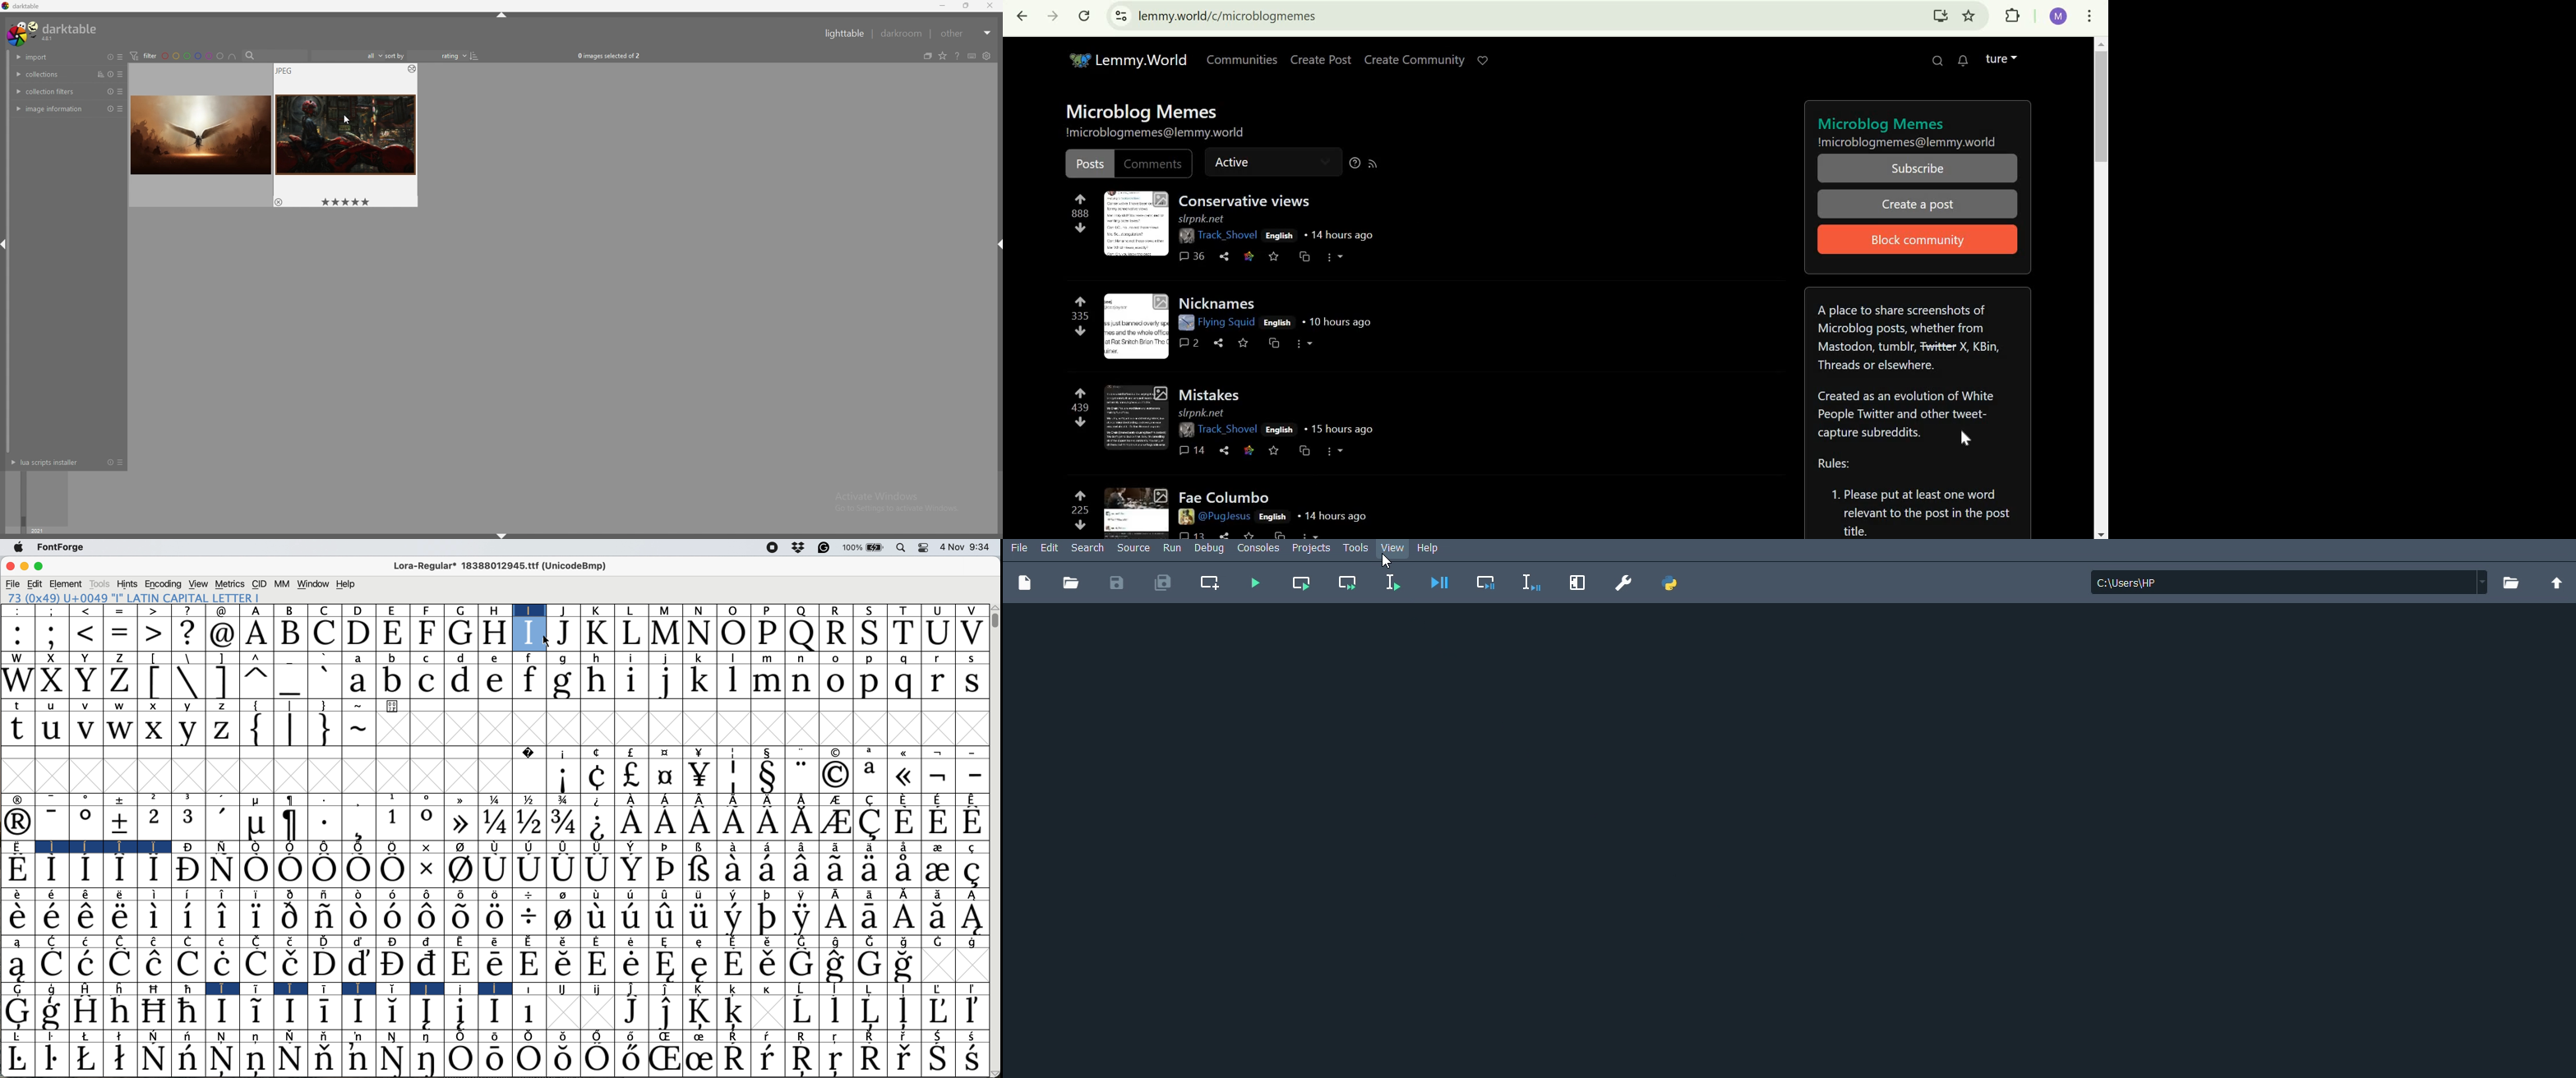 The height and width of the screenshot is (1092, 2576). Describe the element at coordinates (51, 462) in the screenshot. I see `lua scripts installer` at that location.